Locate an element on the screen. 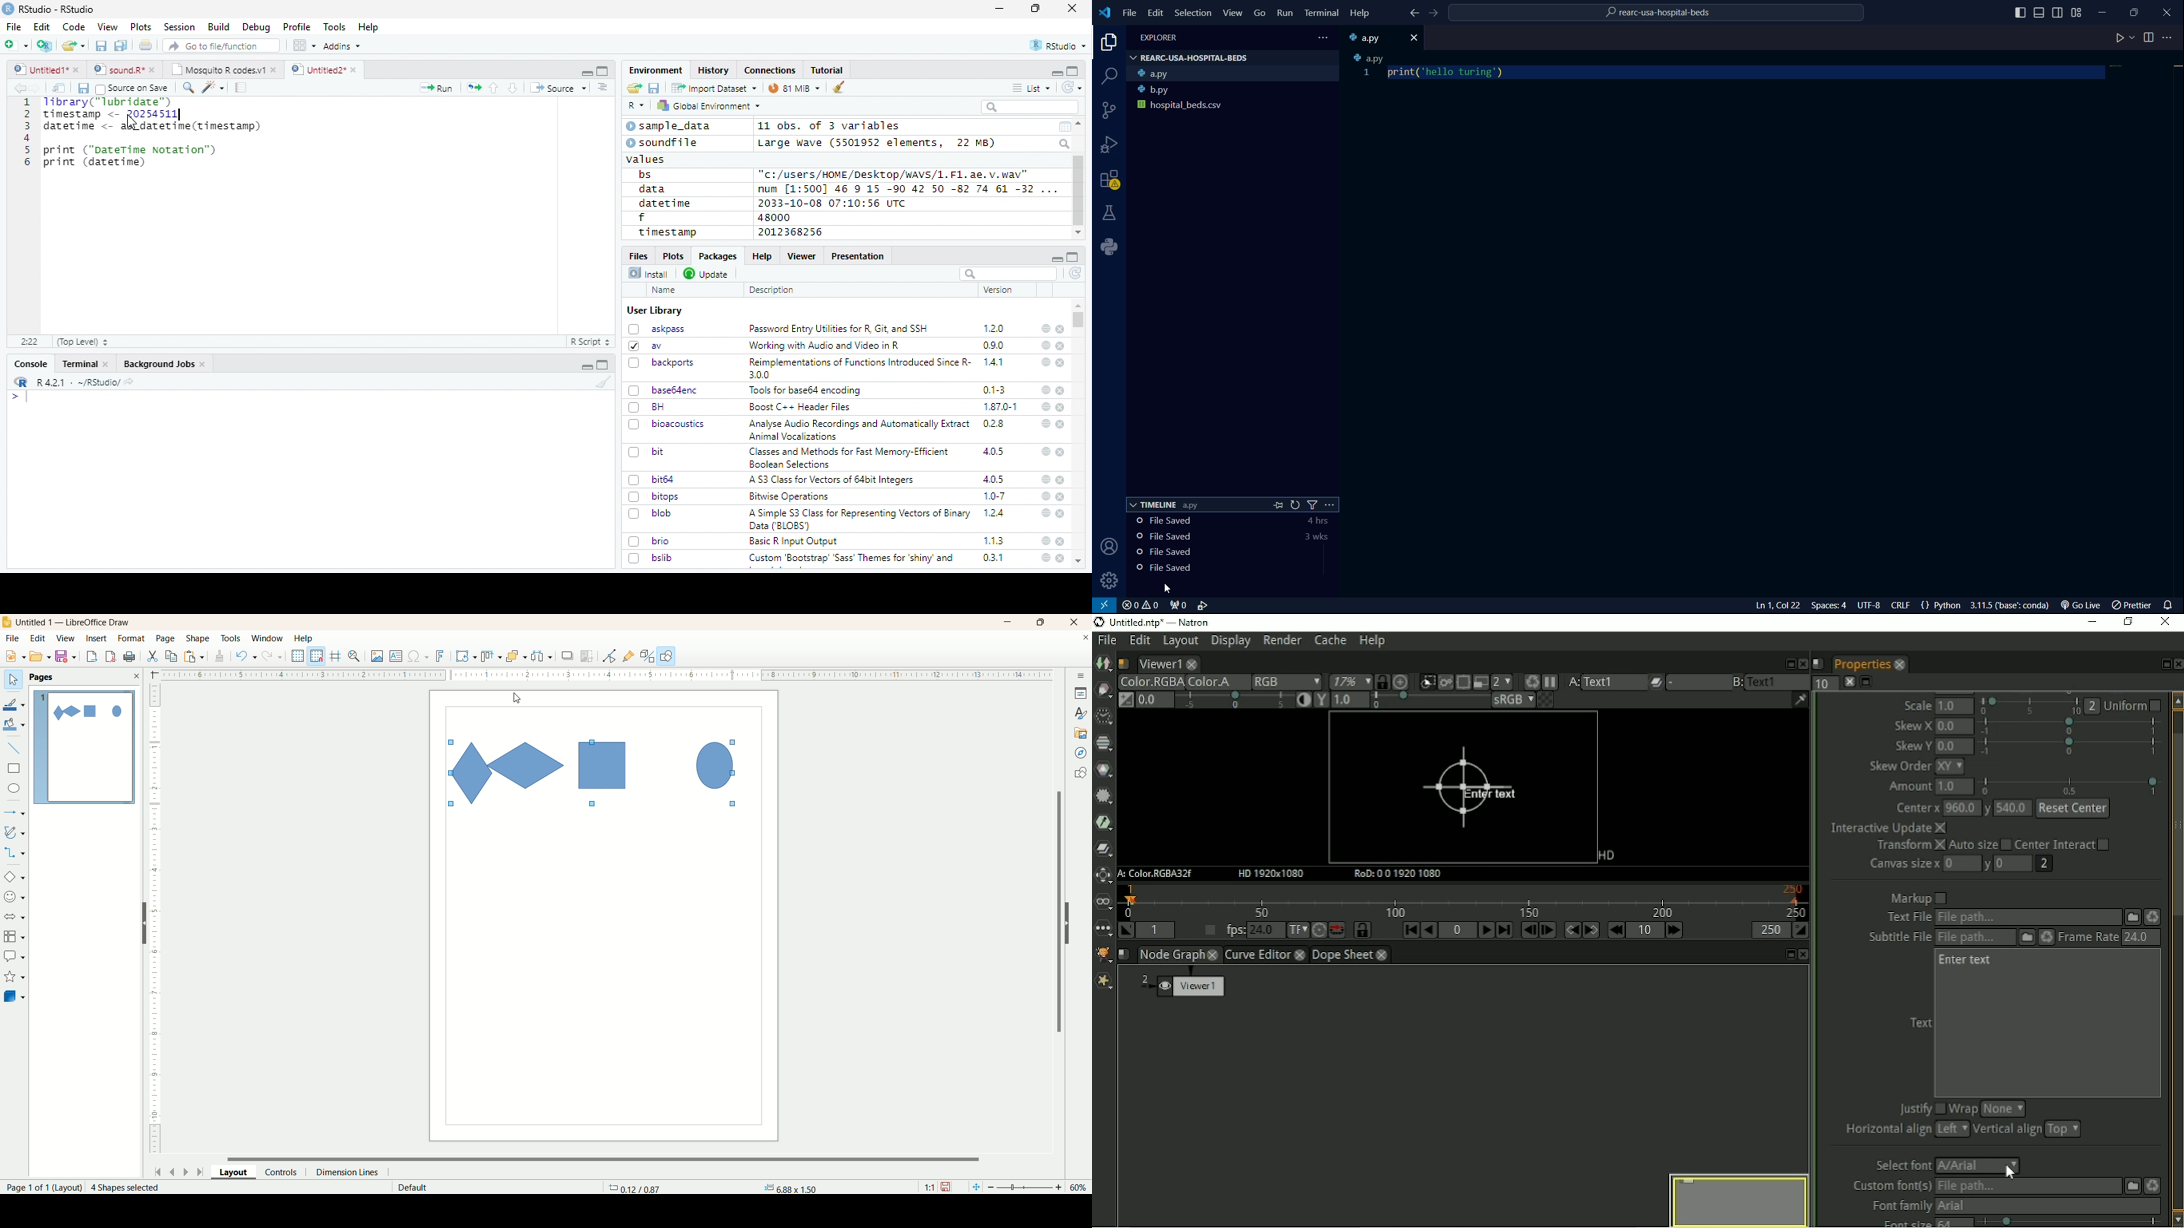  2012368256 is located at coordinates (793, 233).